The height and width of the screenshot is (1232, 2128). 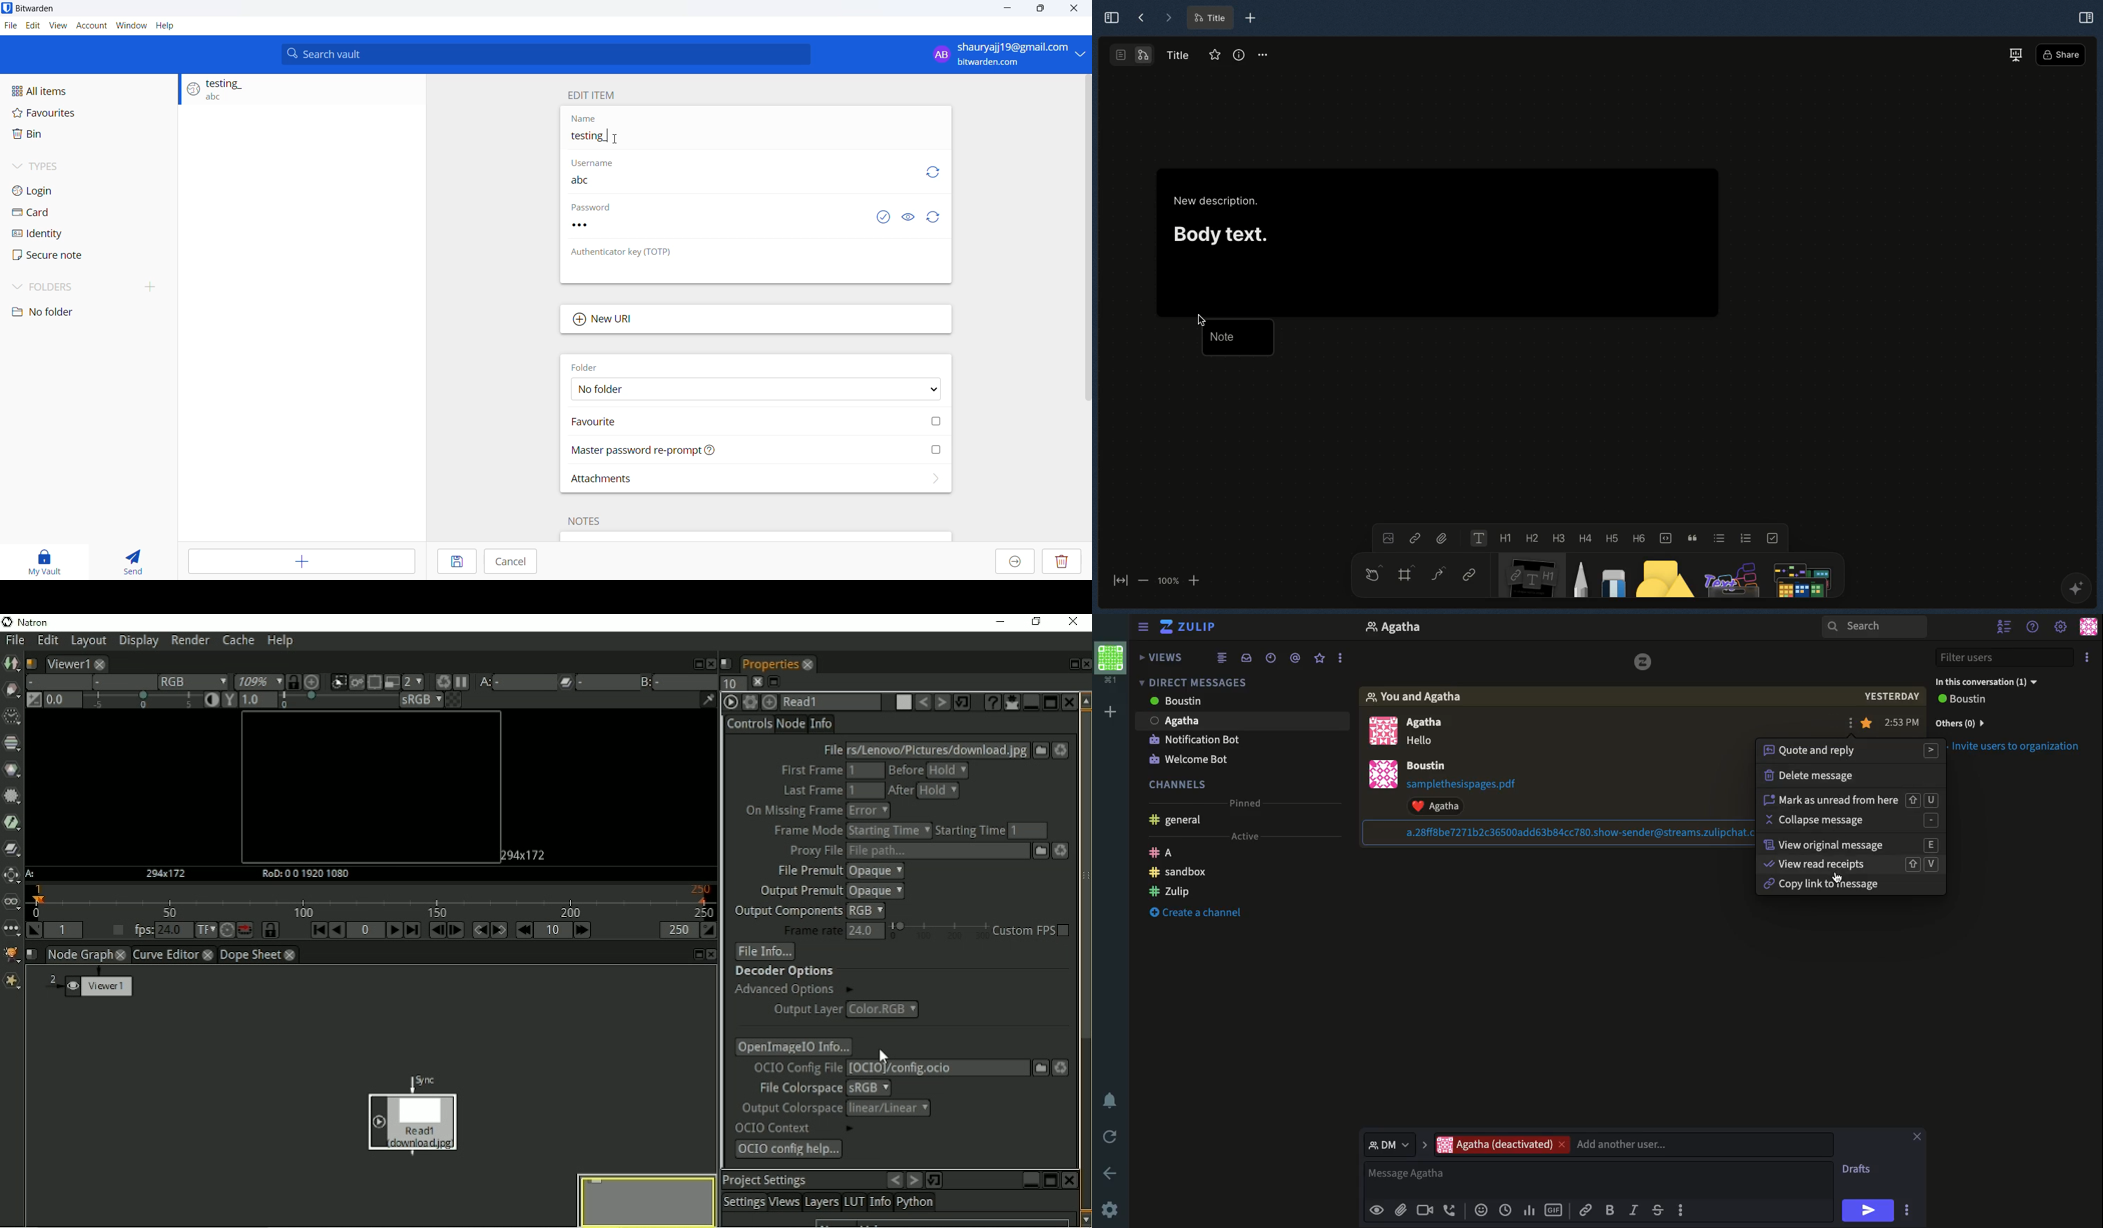 I want to click on Open right panel, so click(x=2086, y=16).